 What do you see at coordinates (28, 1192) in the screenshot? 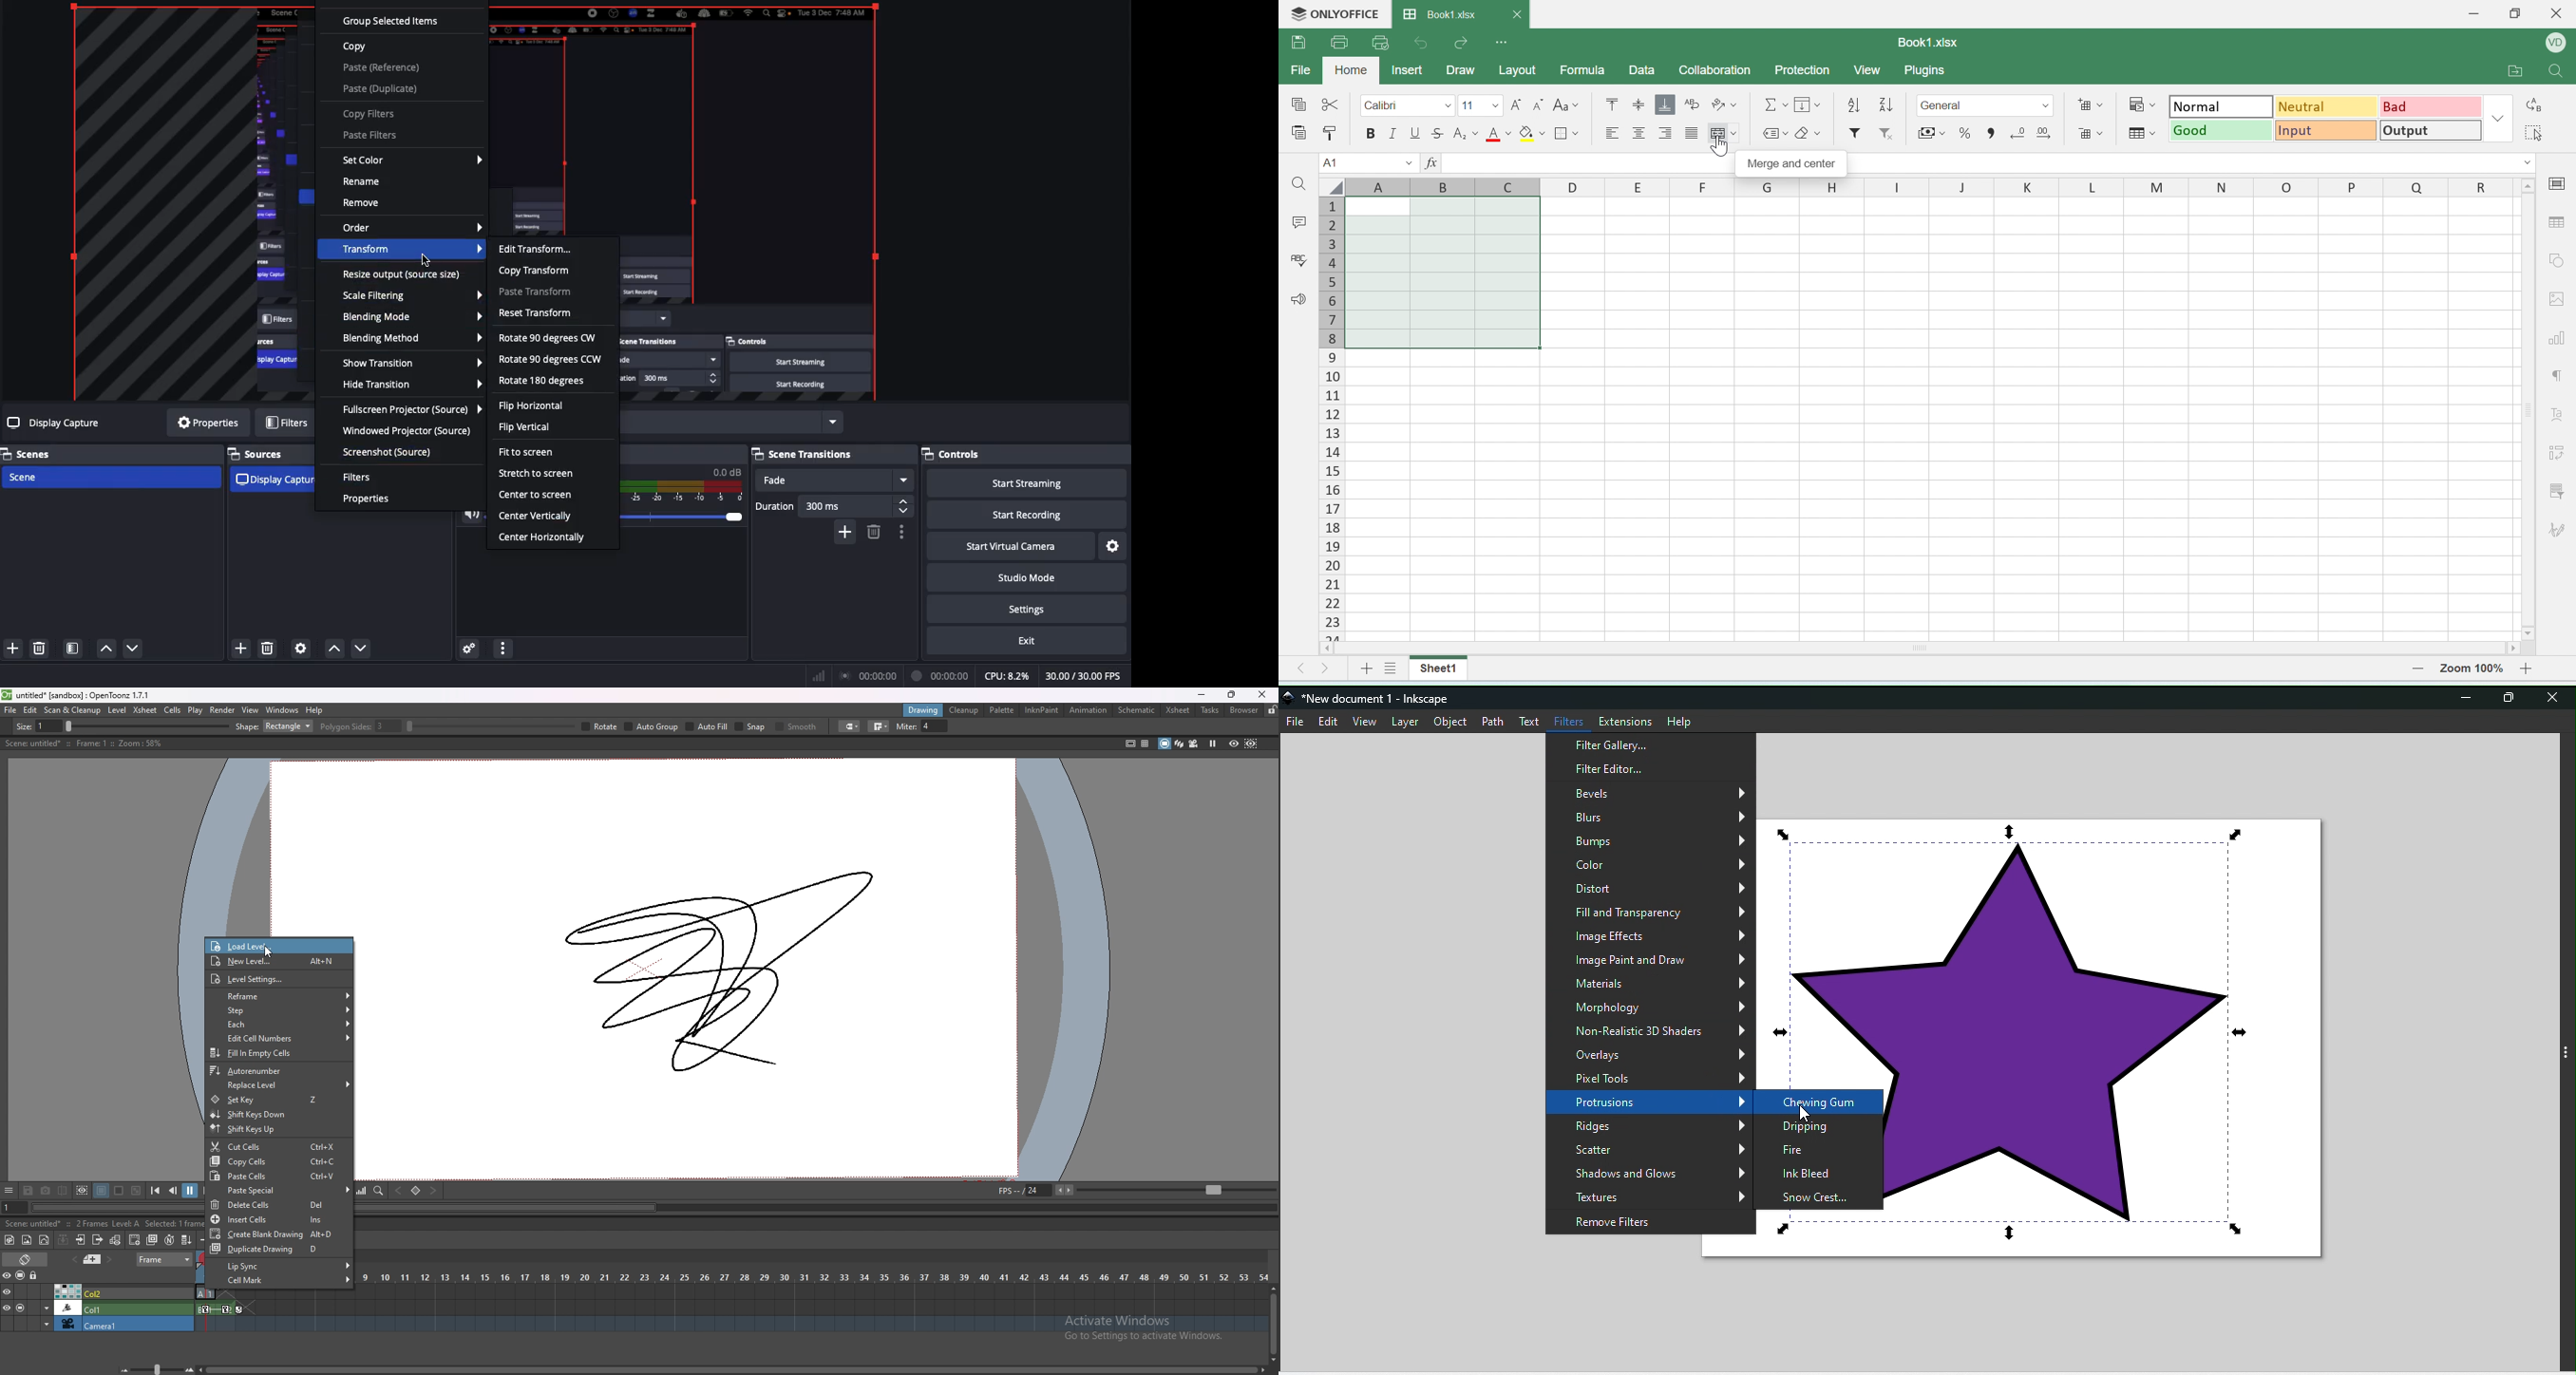
I see `save` at bounding box center [28, 1192].